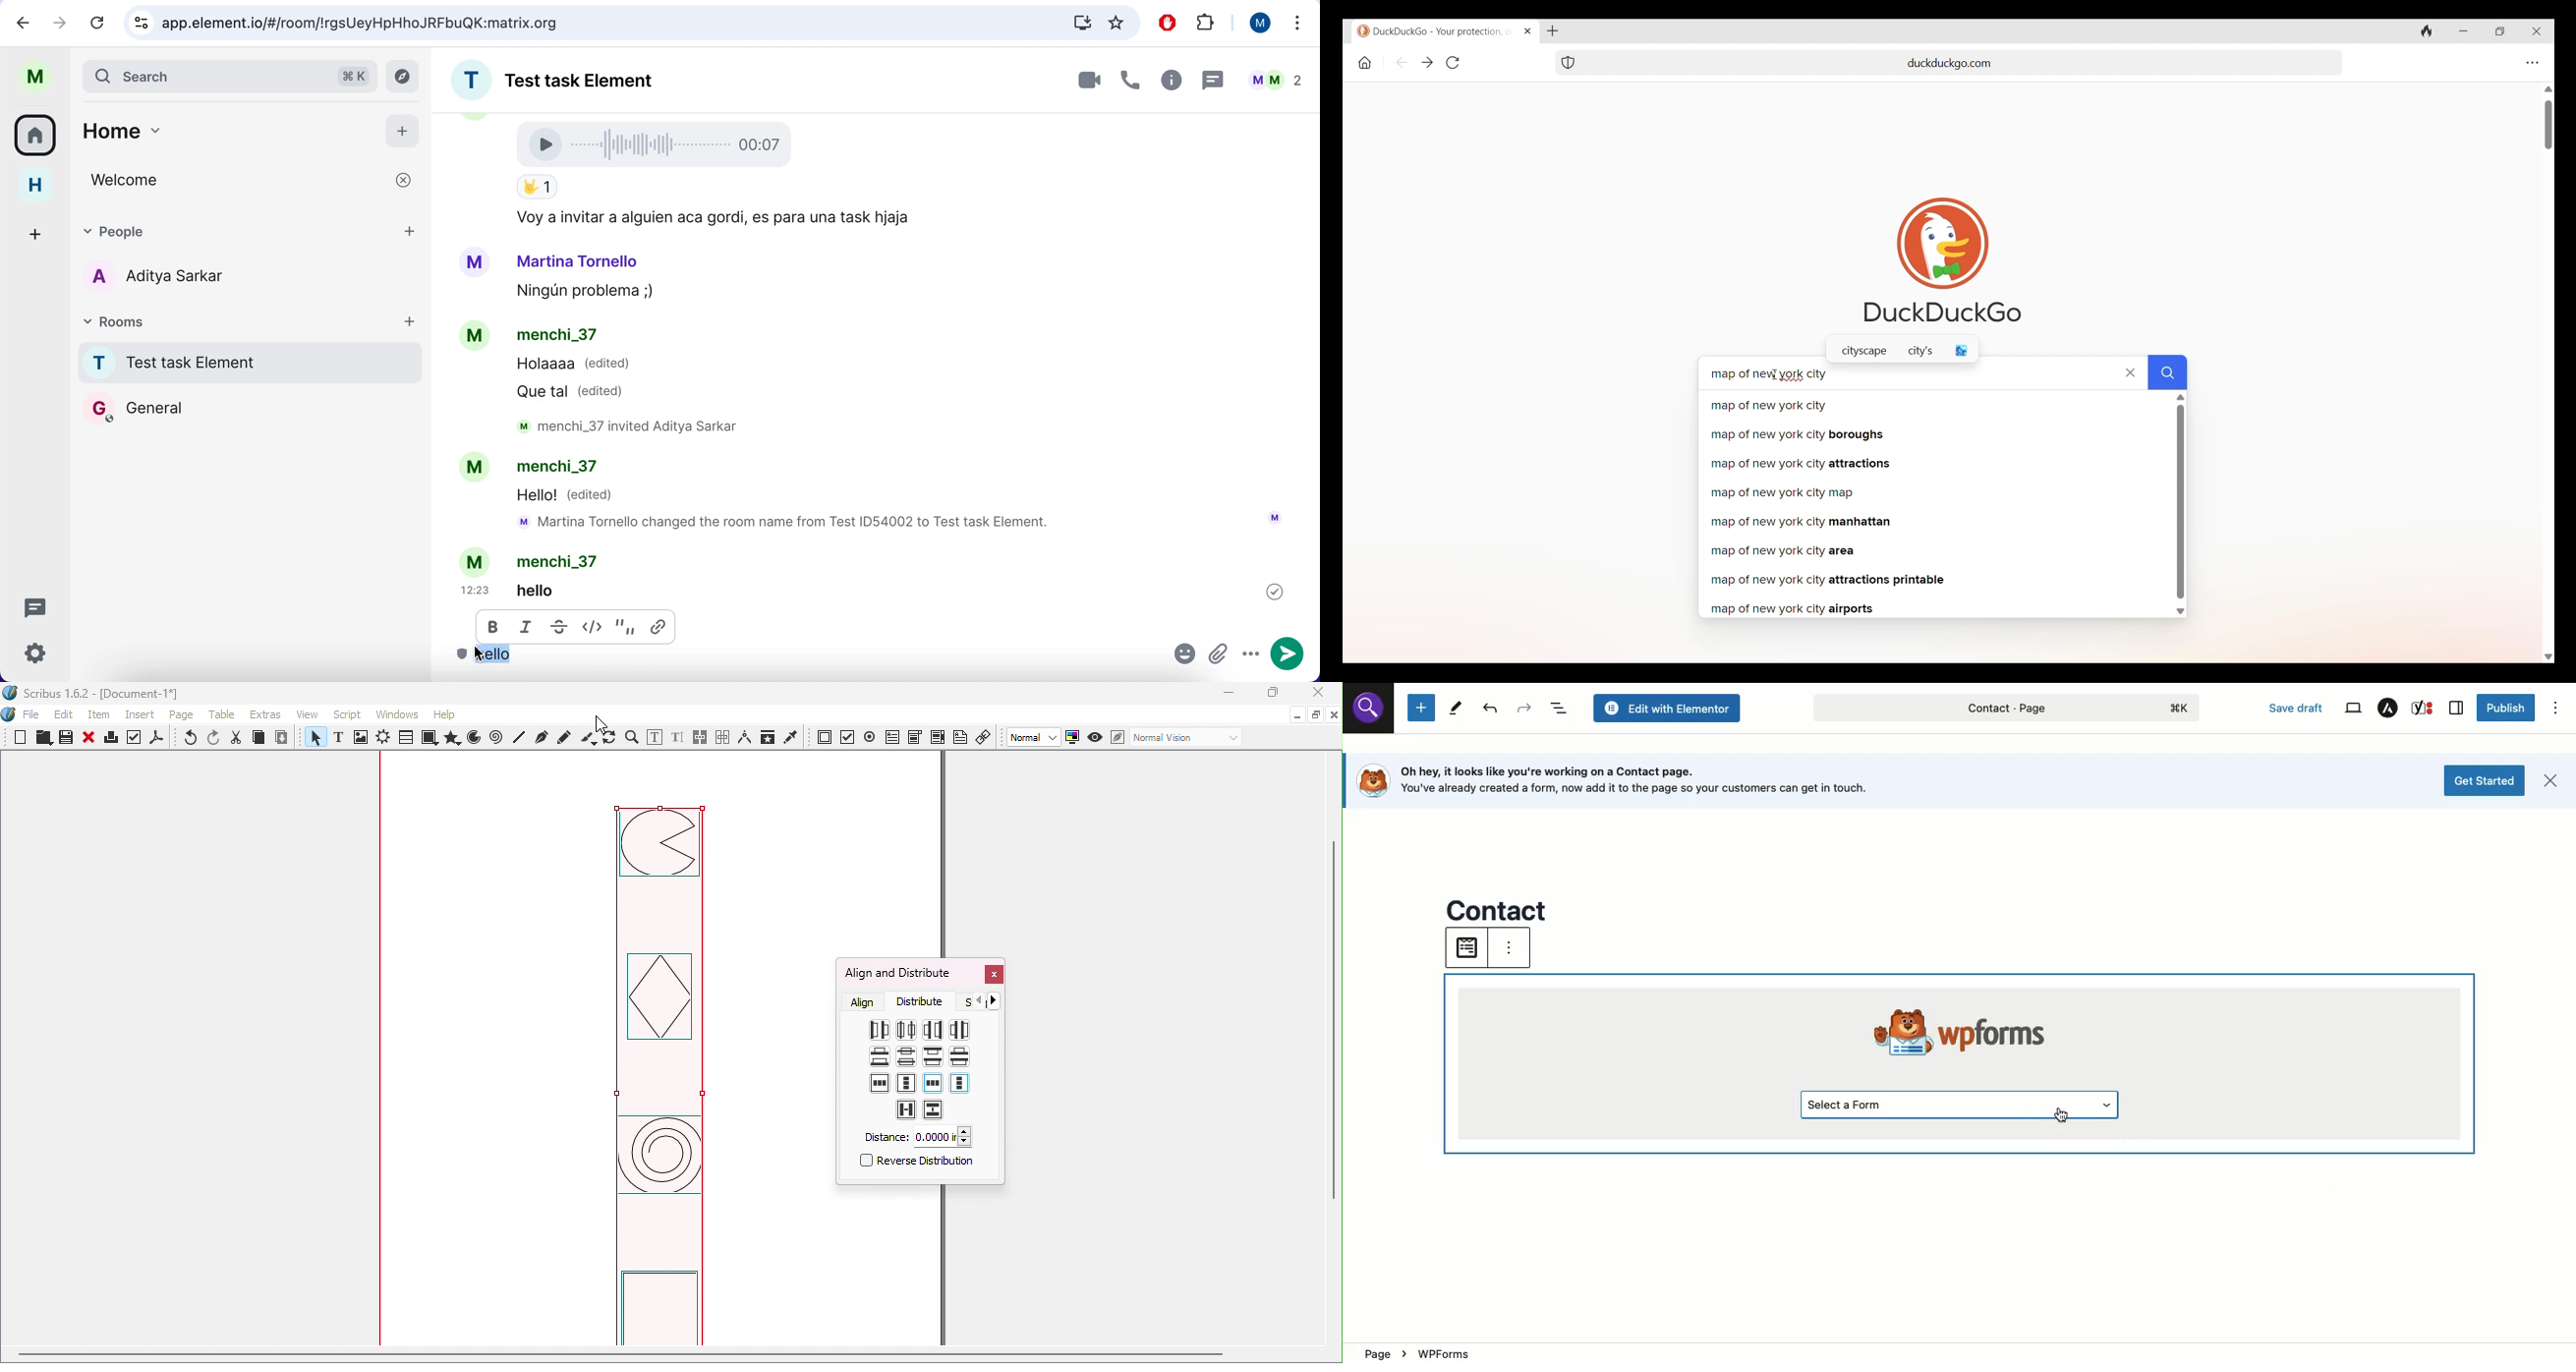  What do you see at coordinates (914, 737) in the screenshot?
I see `PDF combo box` at bounding box center [914, 737].